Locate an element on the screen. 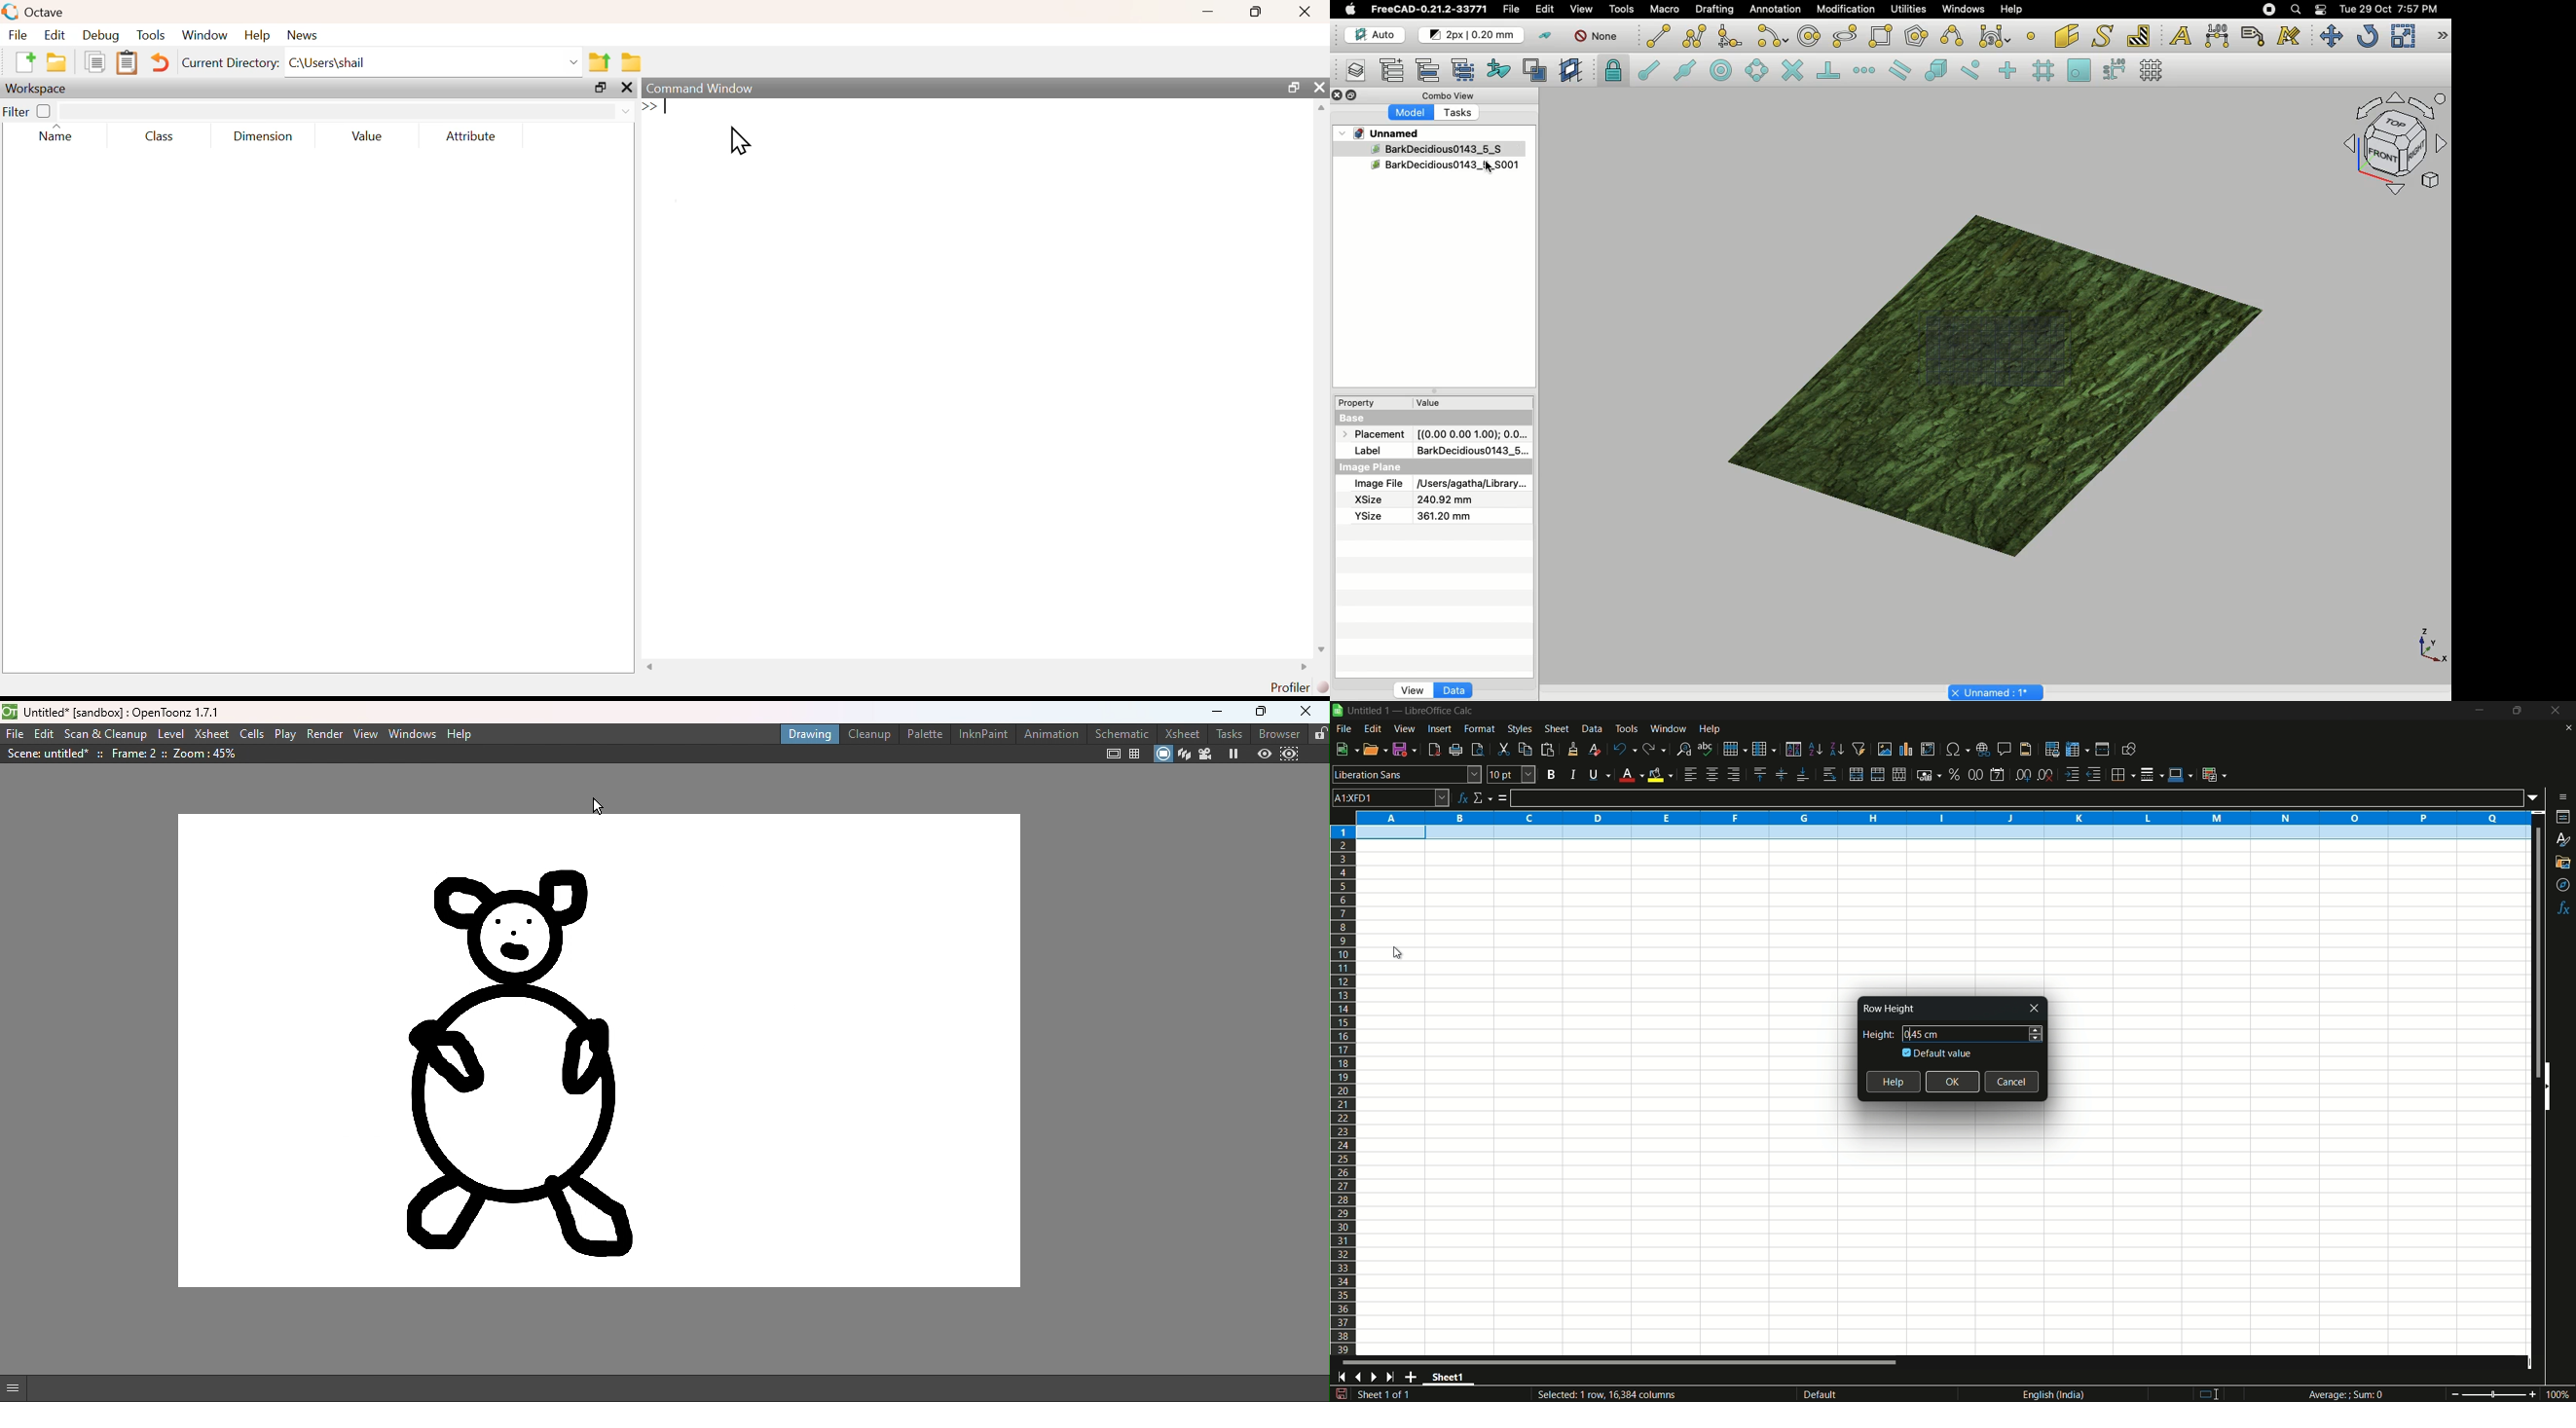 The height and width of the screenshot is (1428, 2576). close is located at coordinates (2035, 1009).